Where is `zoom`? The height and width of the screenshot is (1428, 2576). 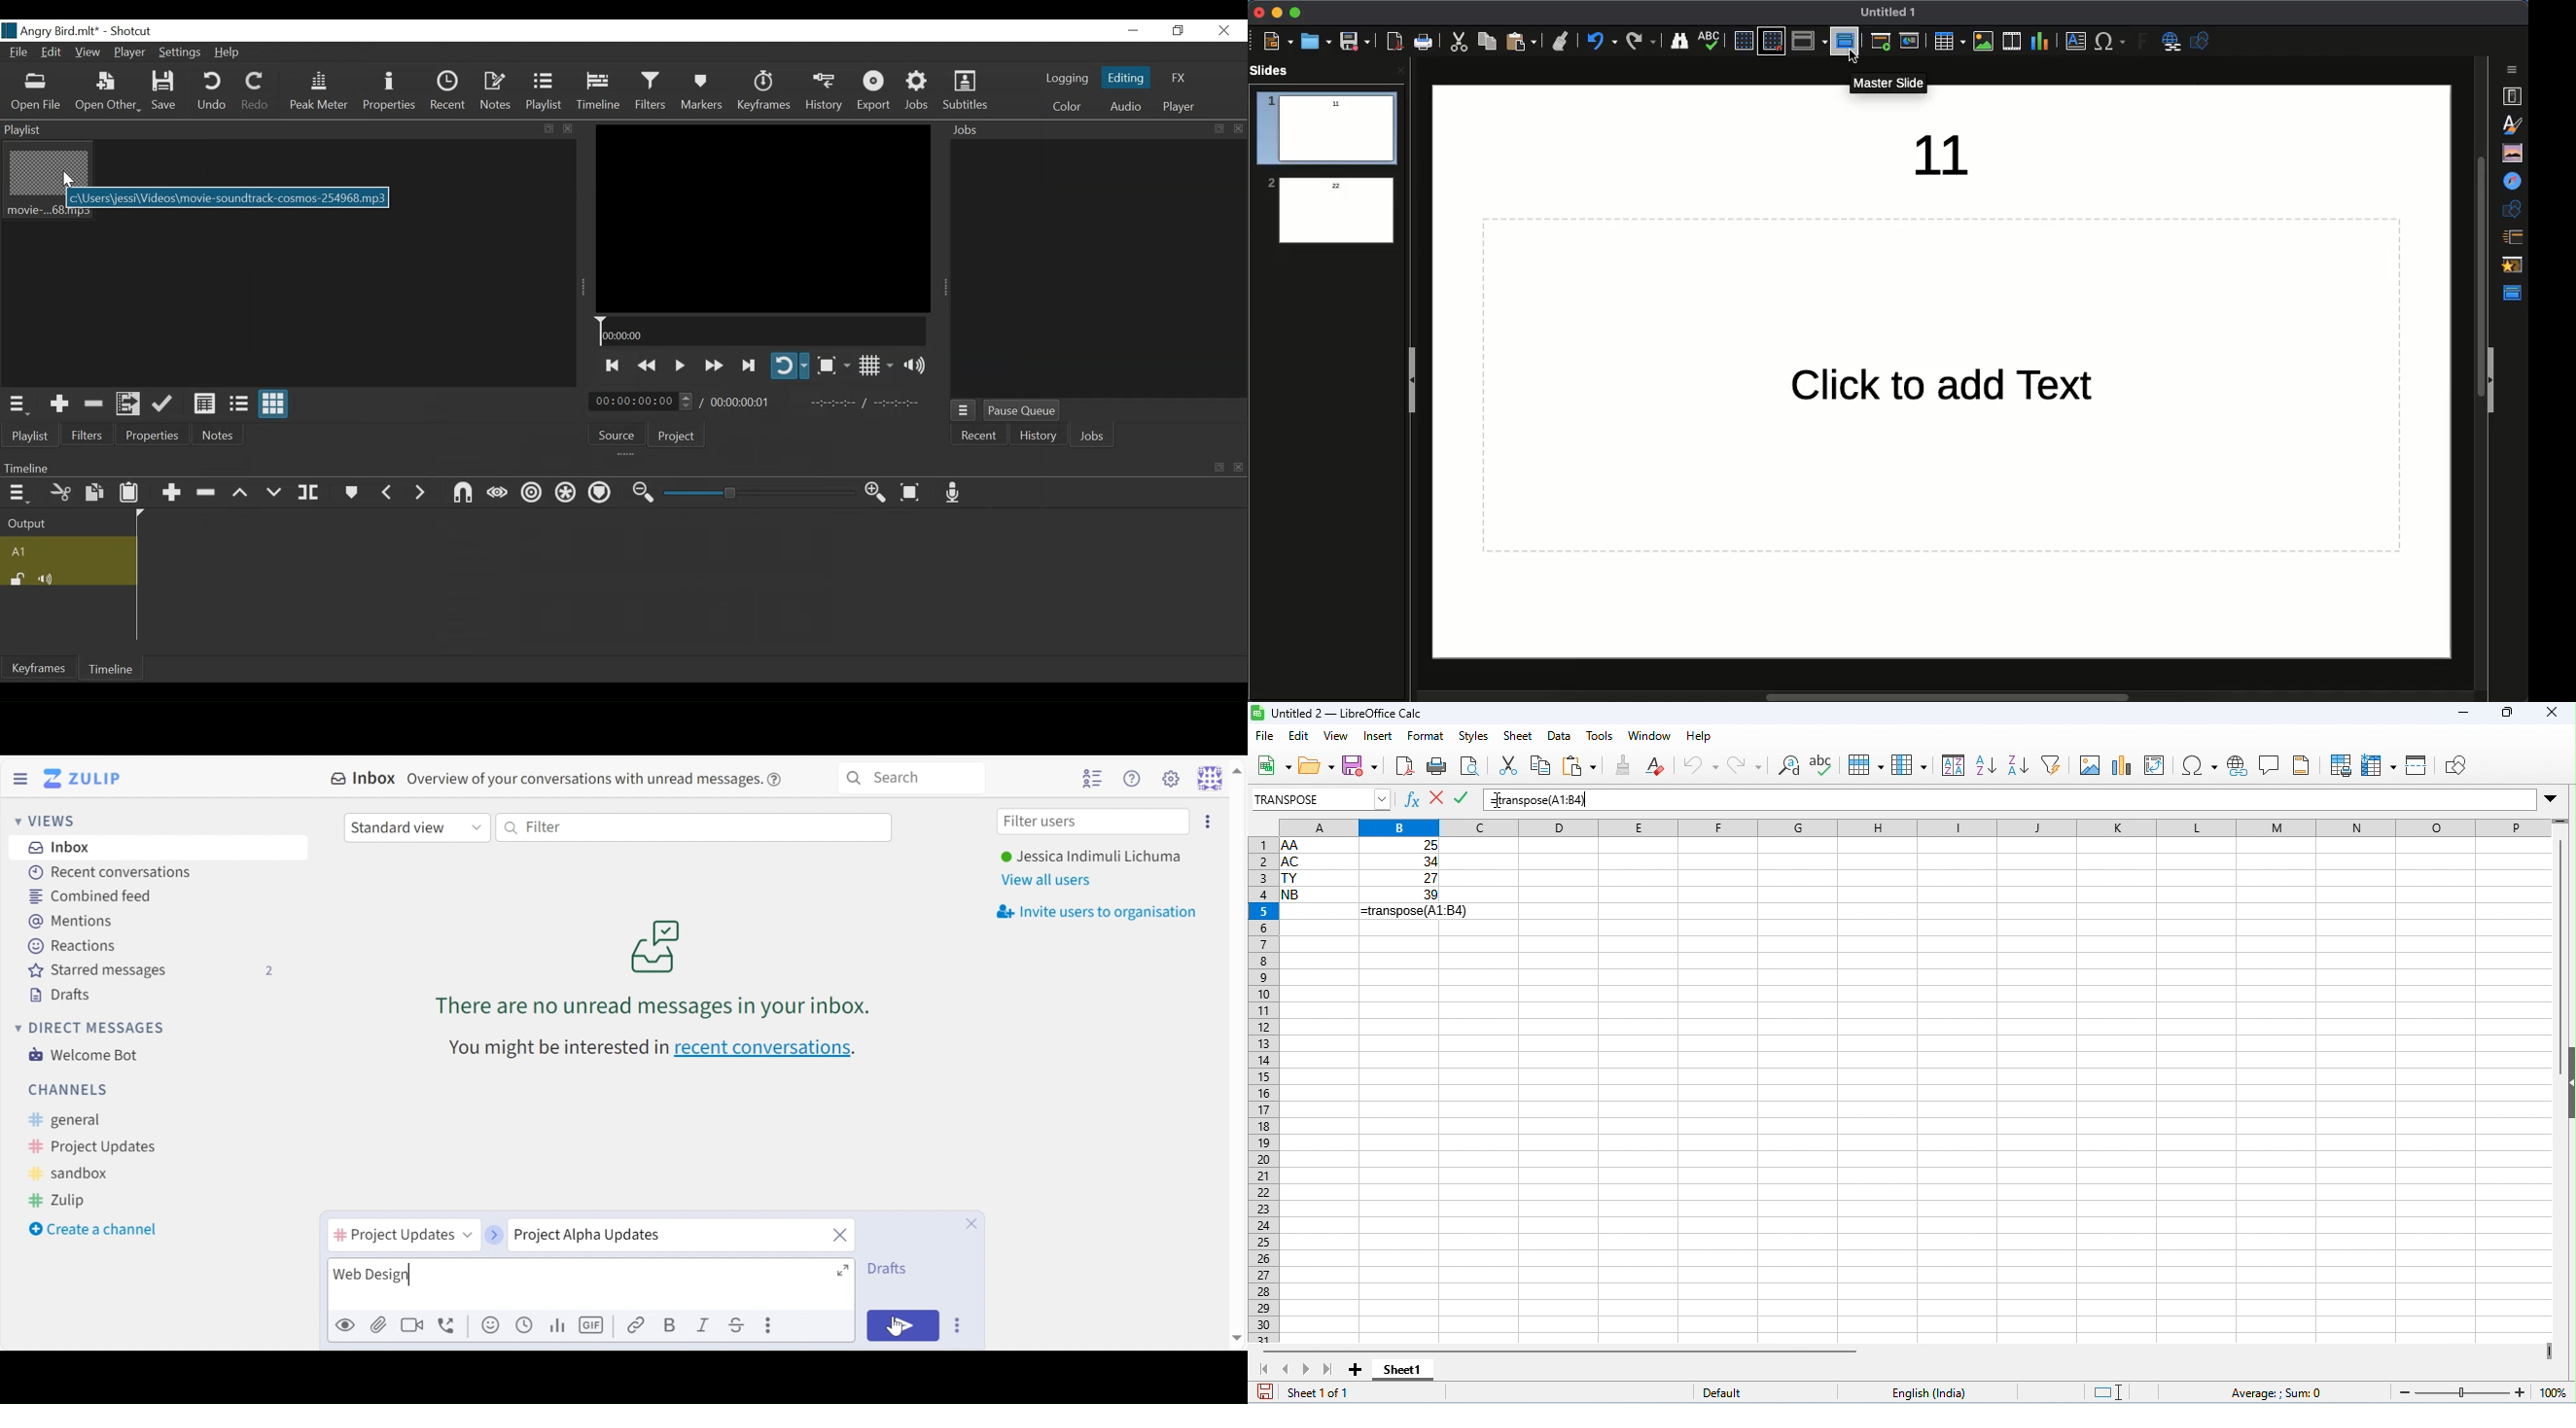 zoom is located at coordinates (2477, 1391).